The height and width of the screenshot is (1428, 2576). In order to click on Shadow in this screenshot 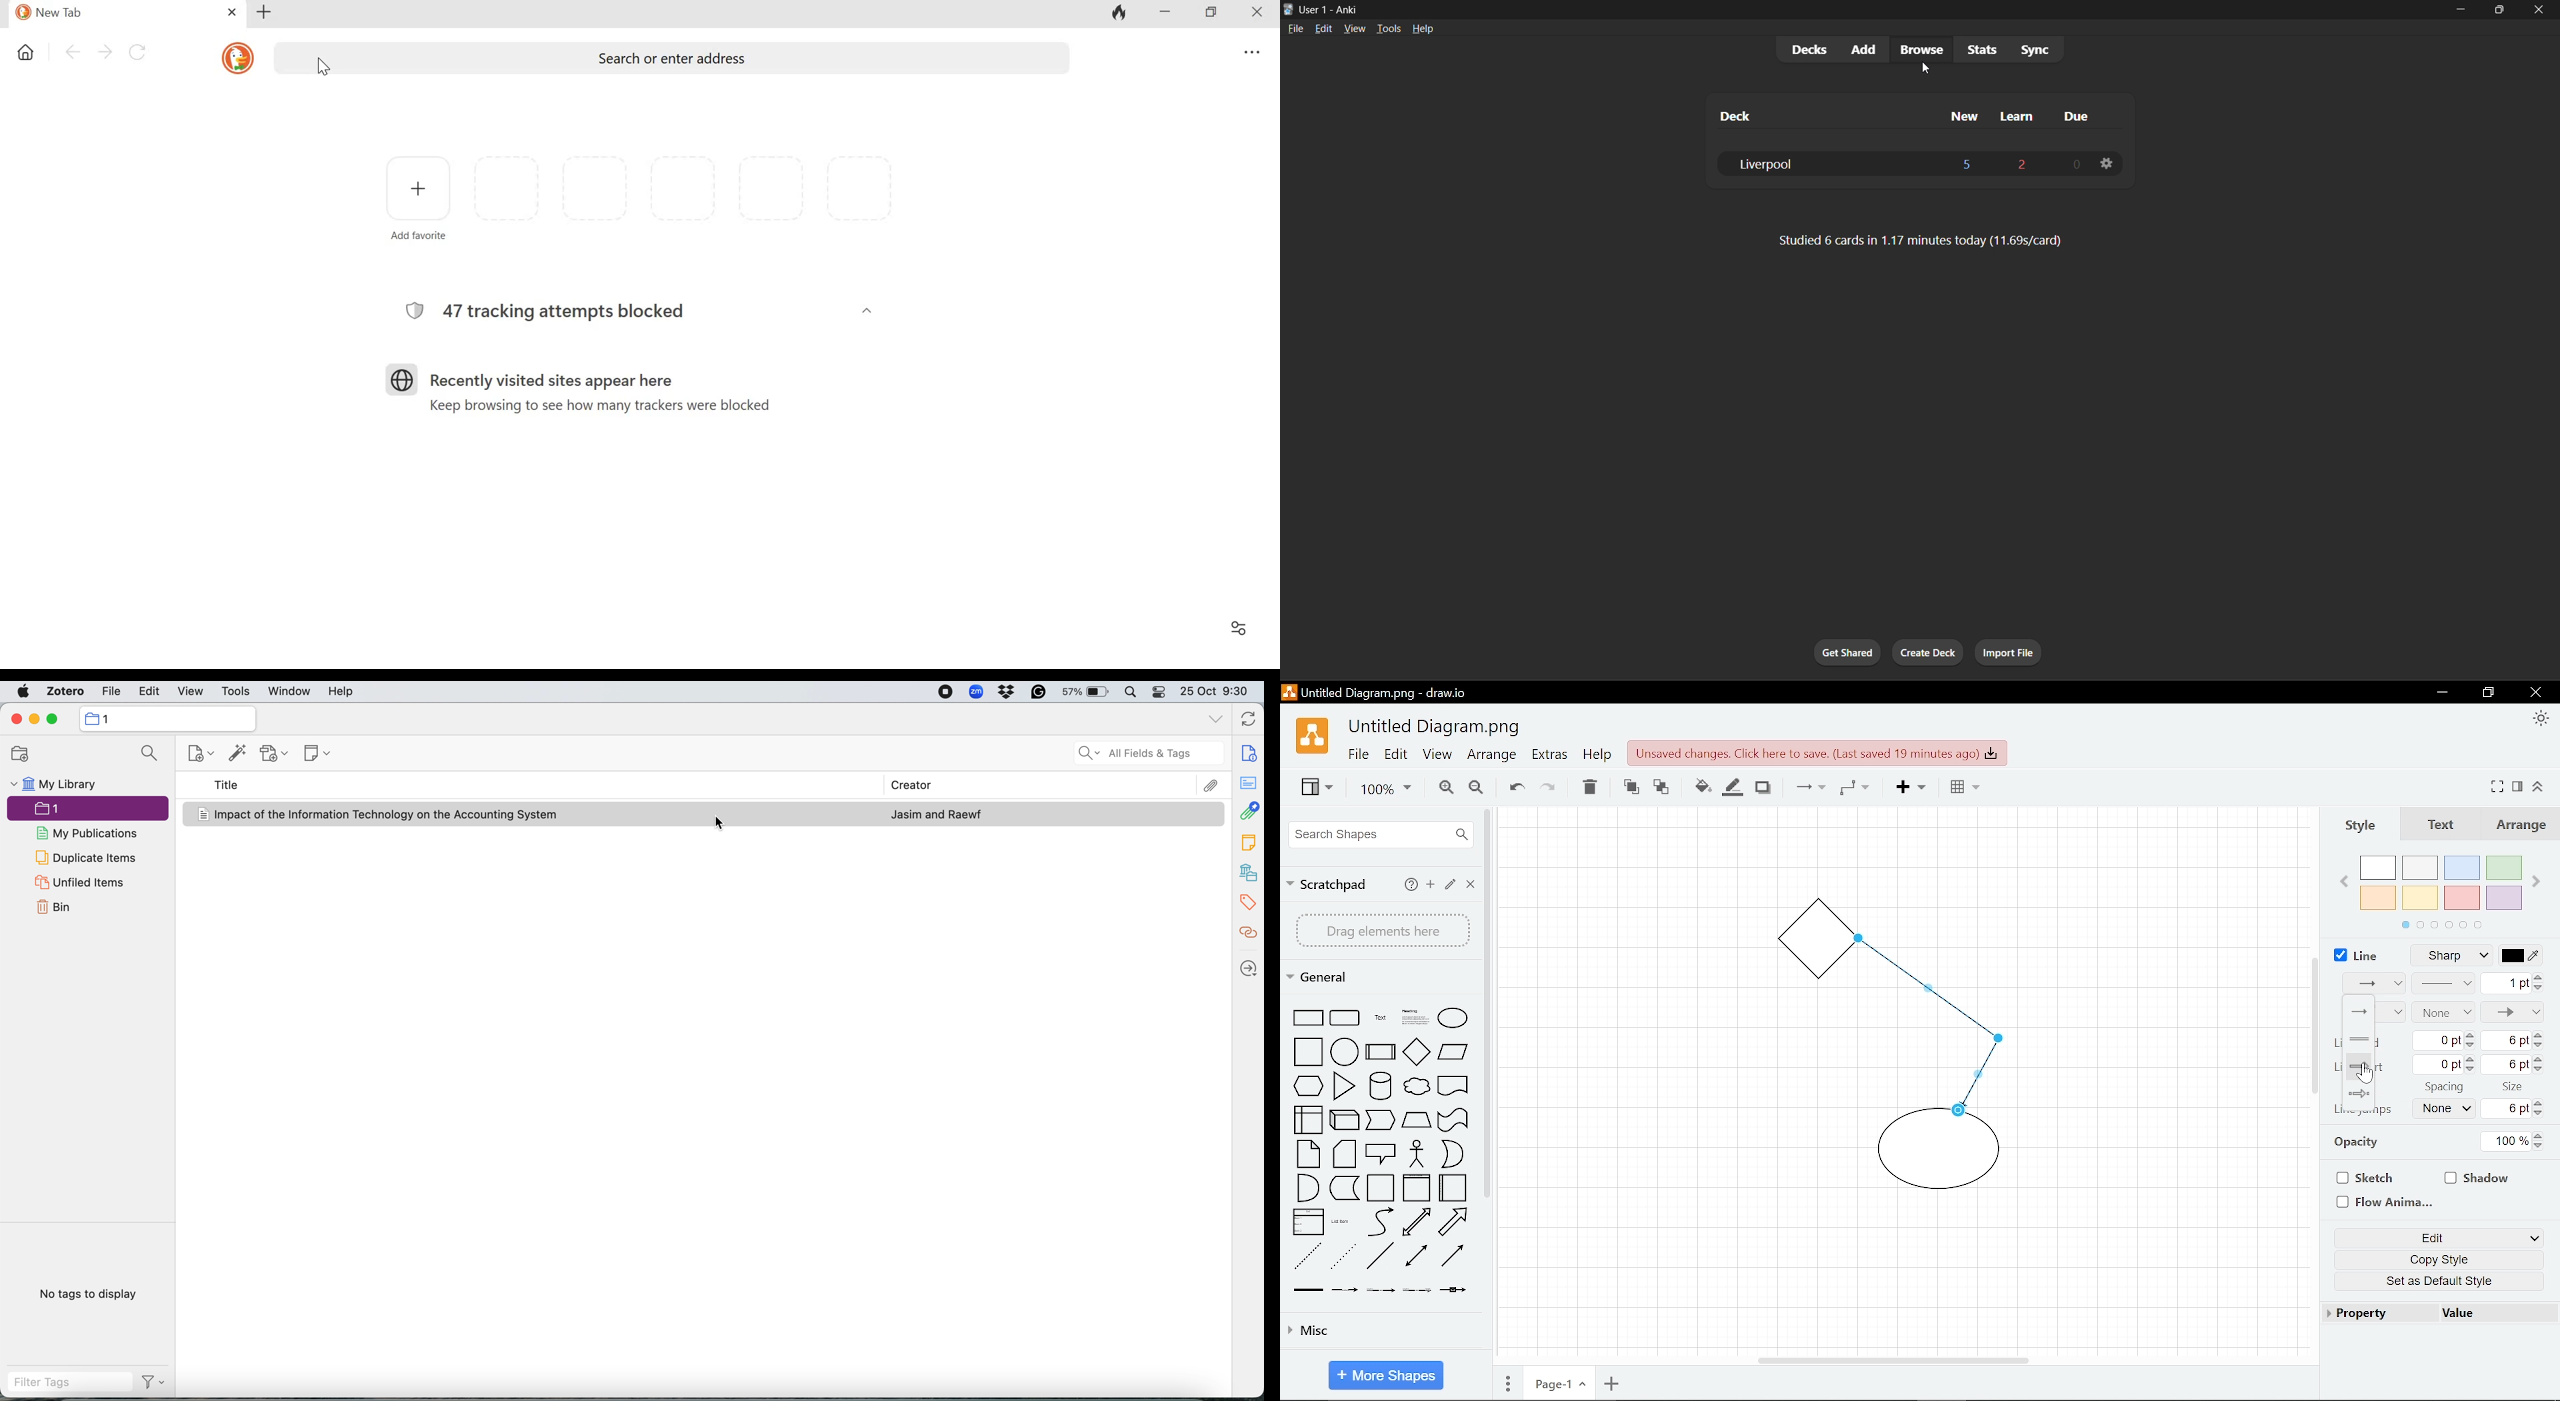, I will do `click(2478, 1176)`.